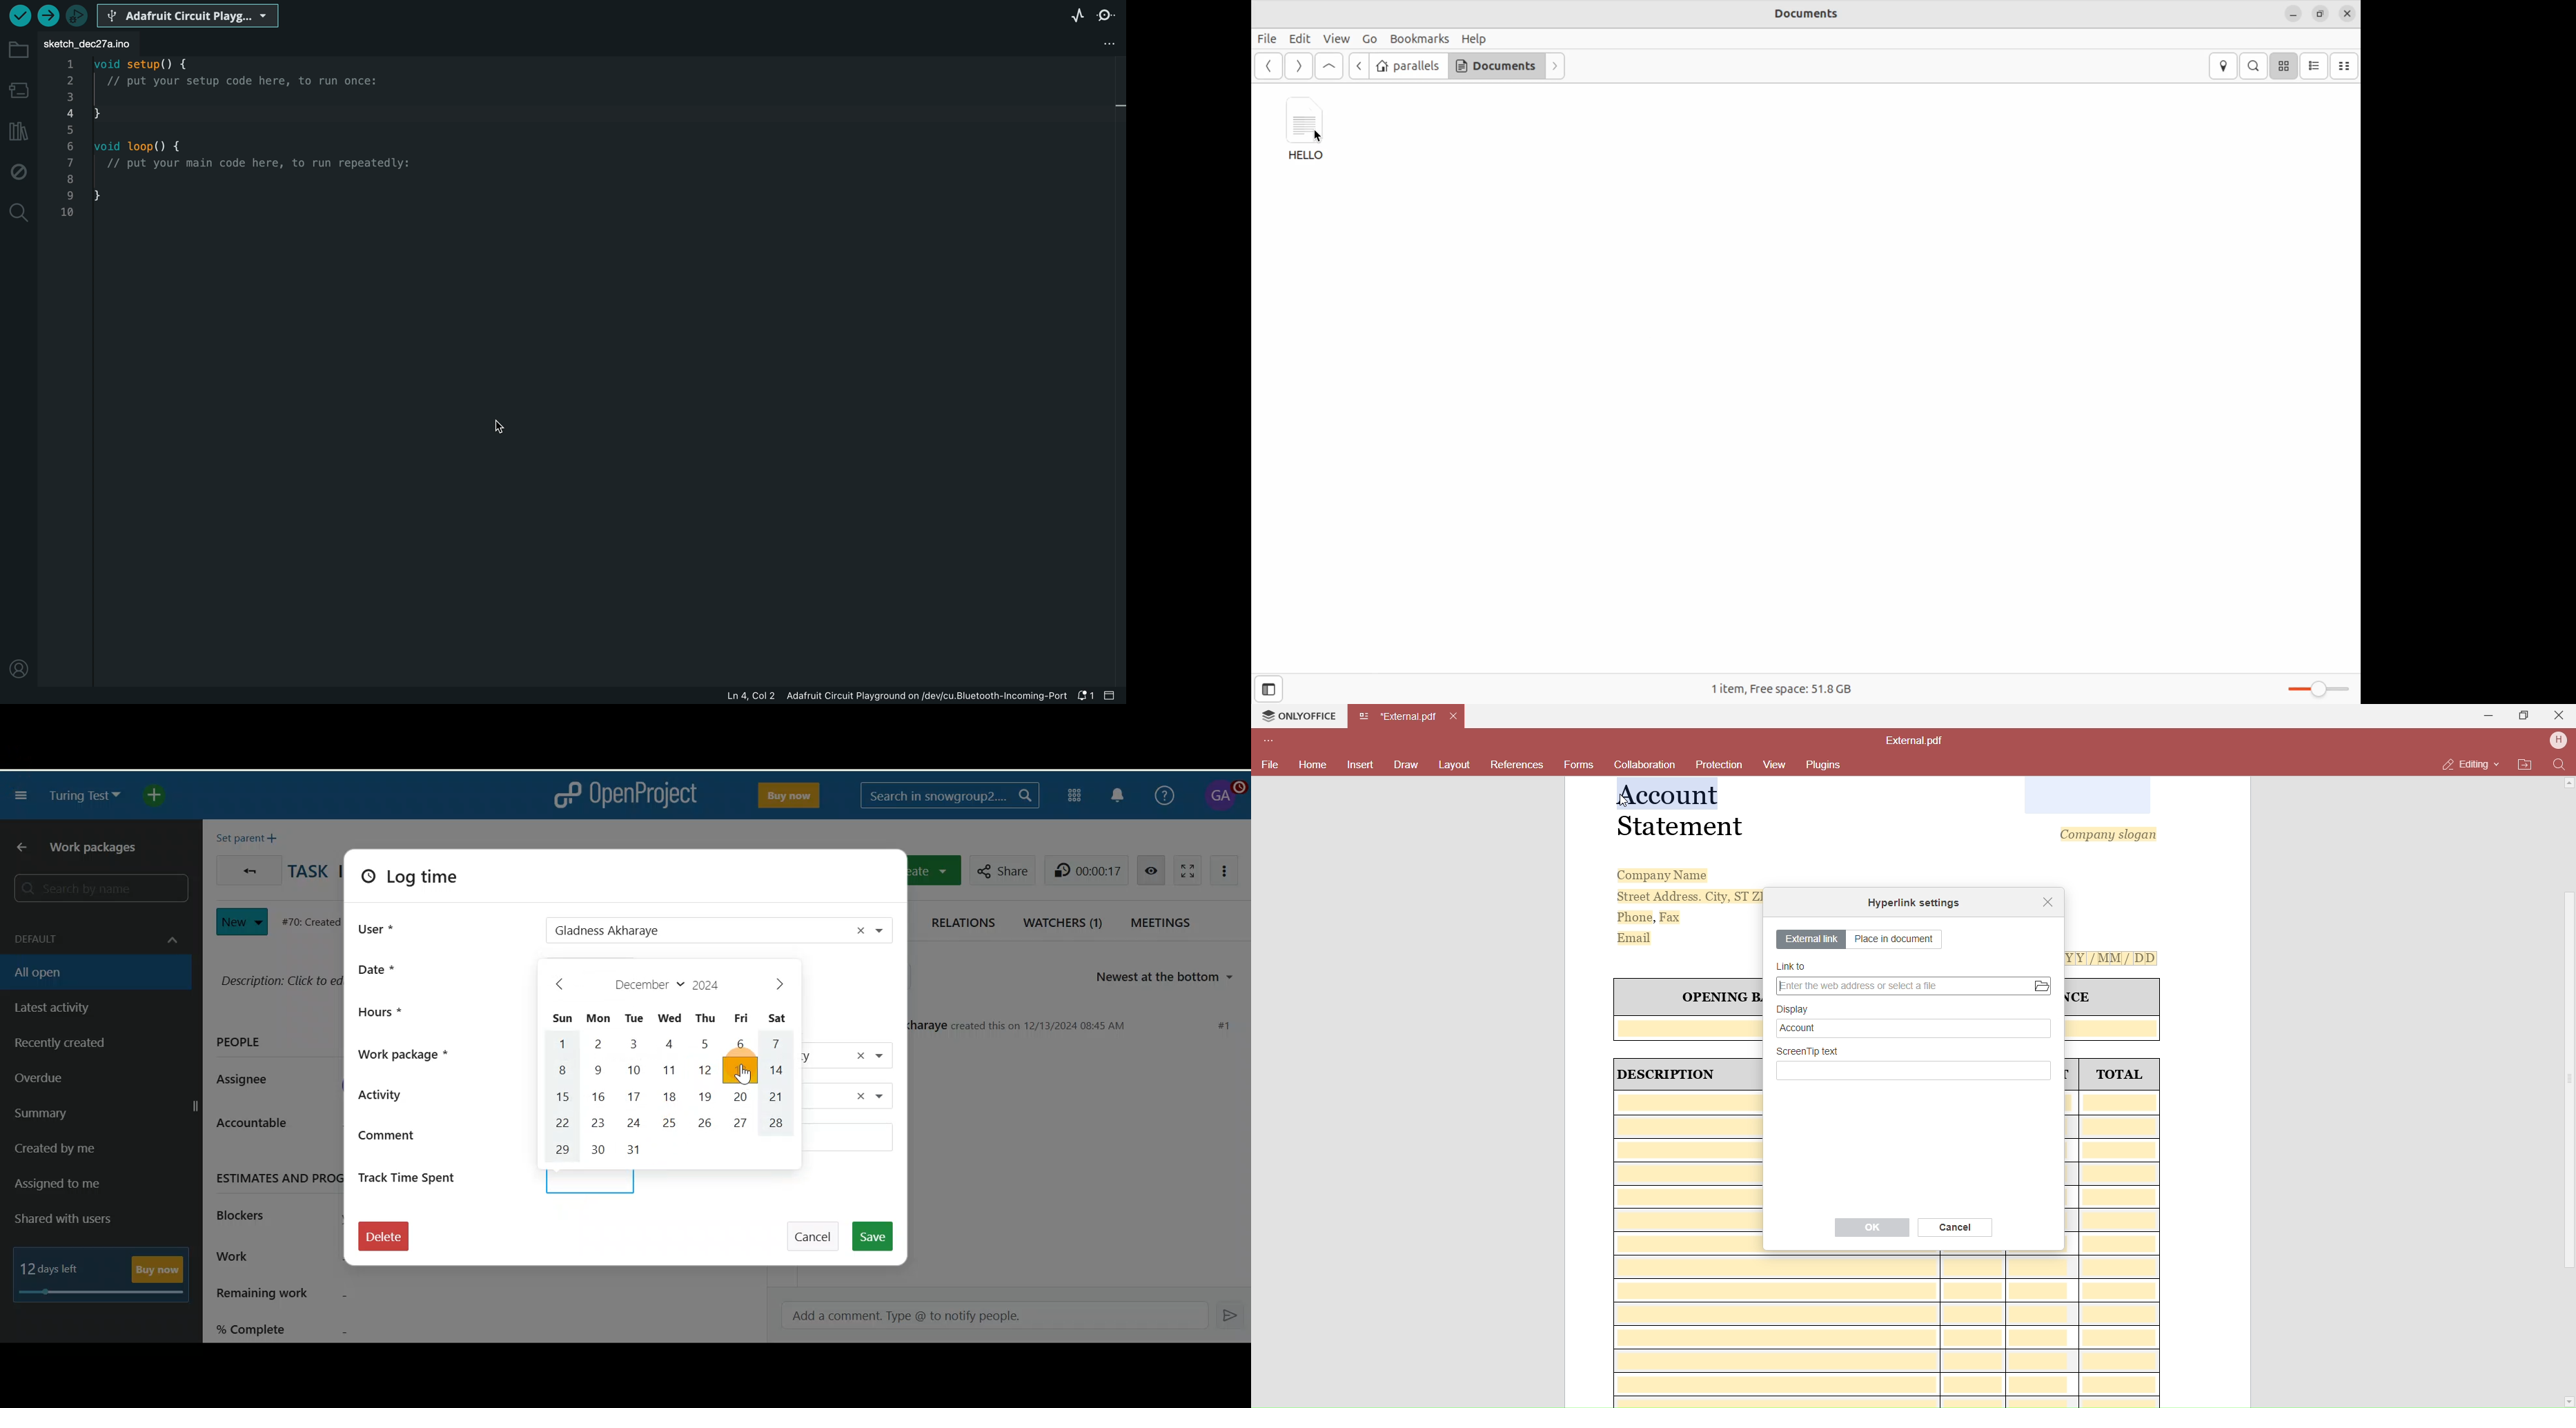  What do you see at coordinates (1399, 716) in the screenshot?
I see `Current open tab` at bounding box center [1399, 716].